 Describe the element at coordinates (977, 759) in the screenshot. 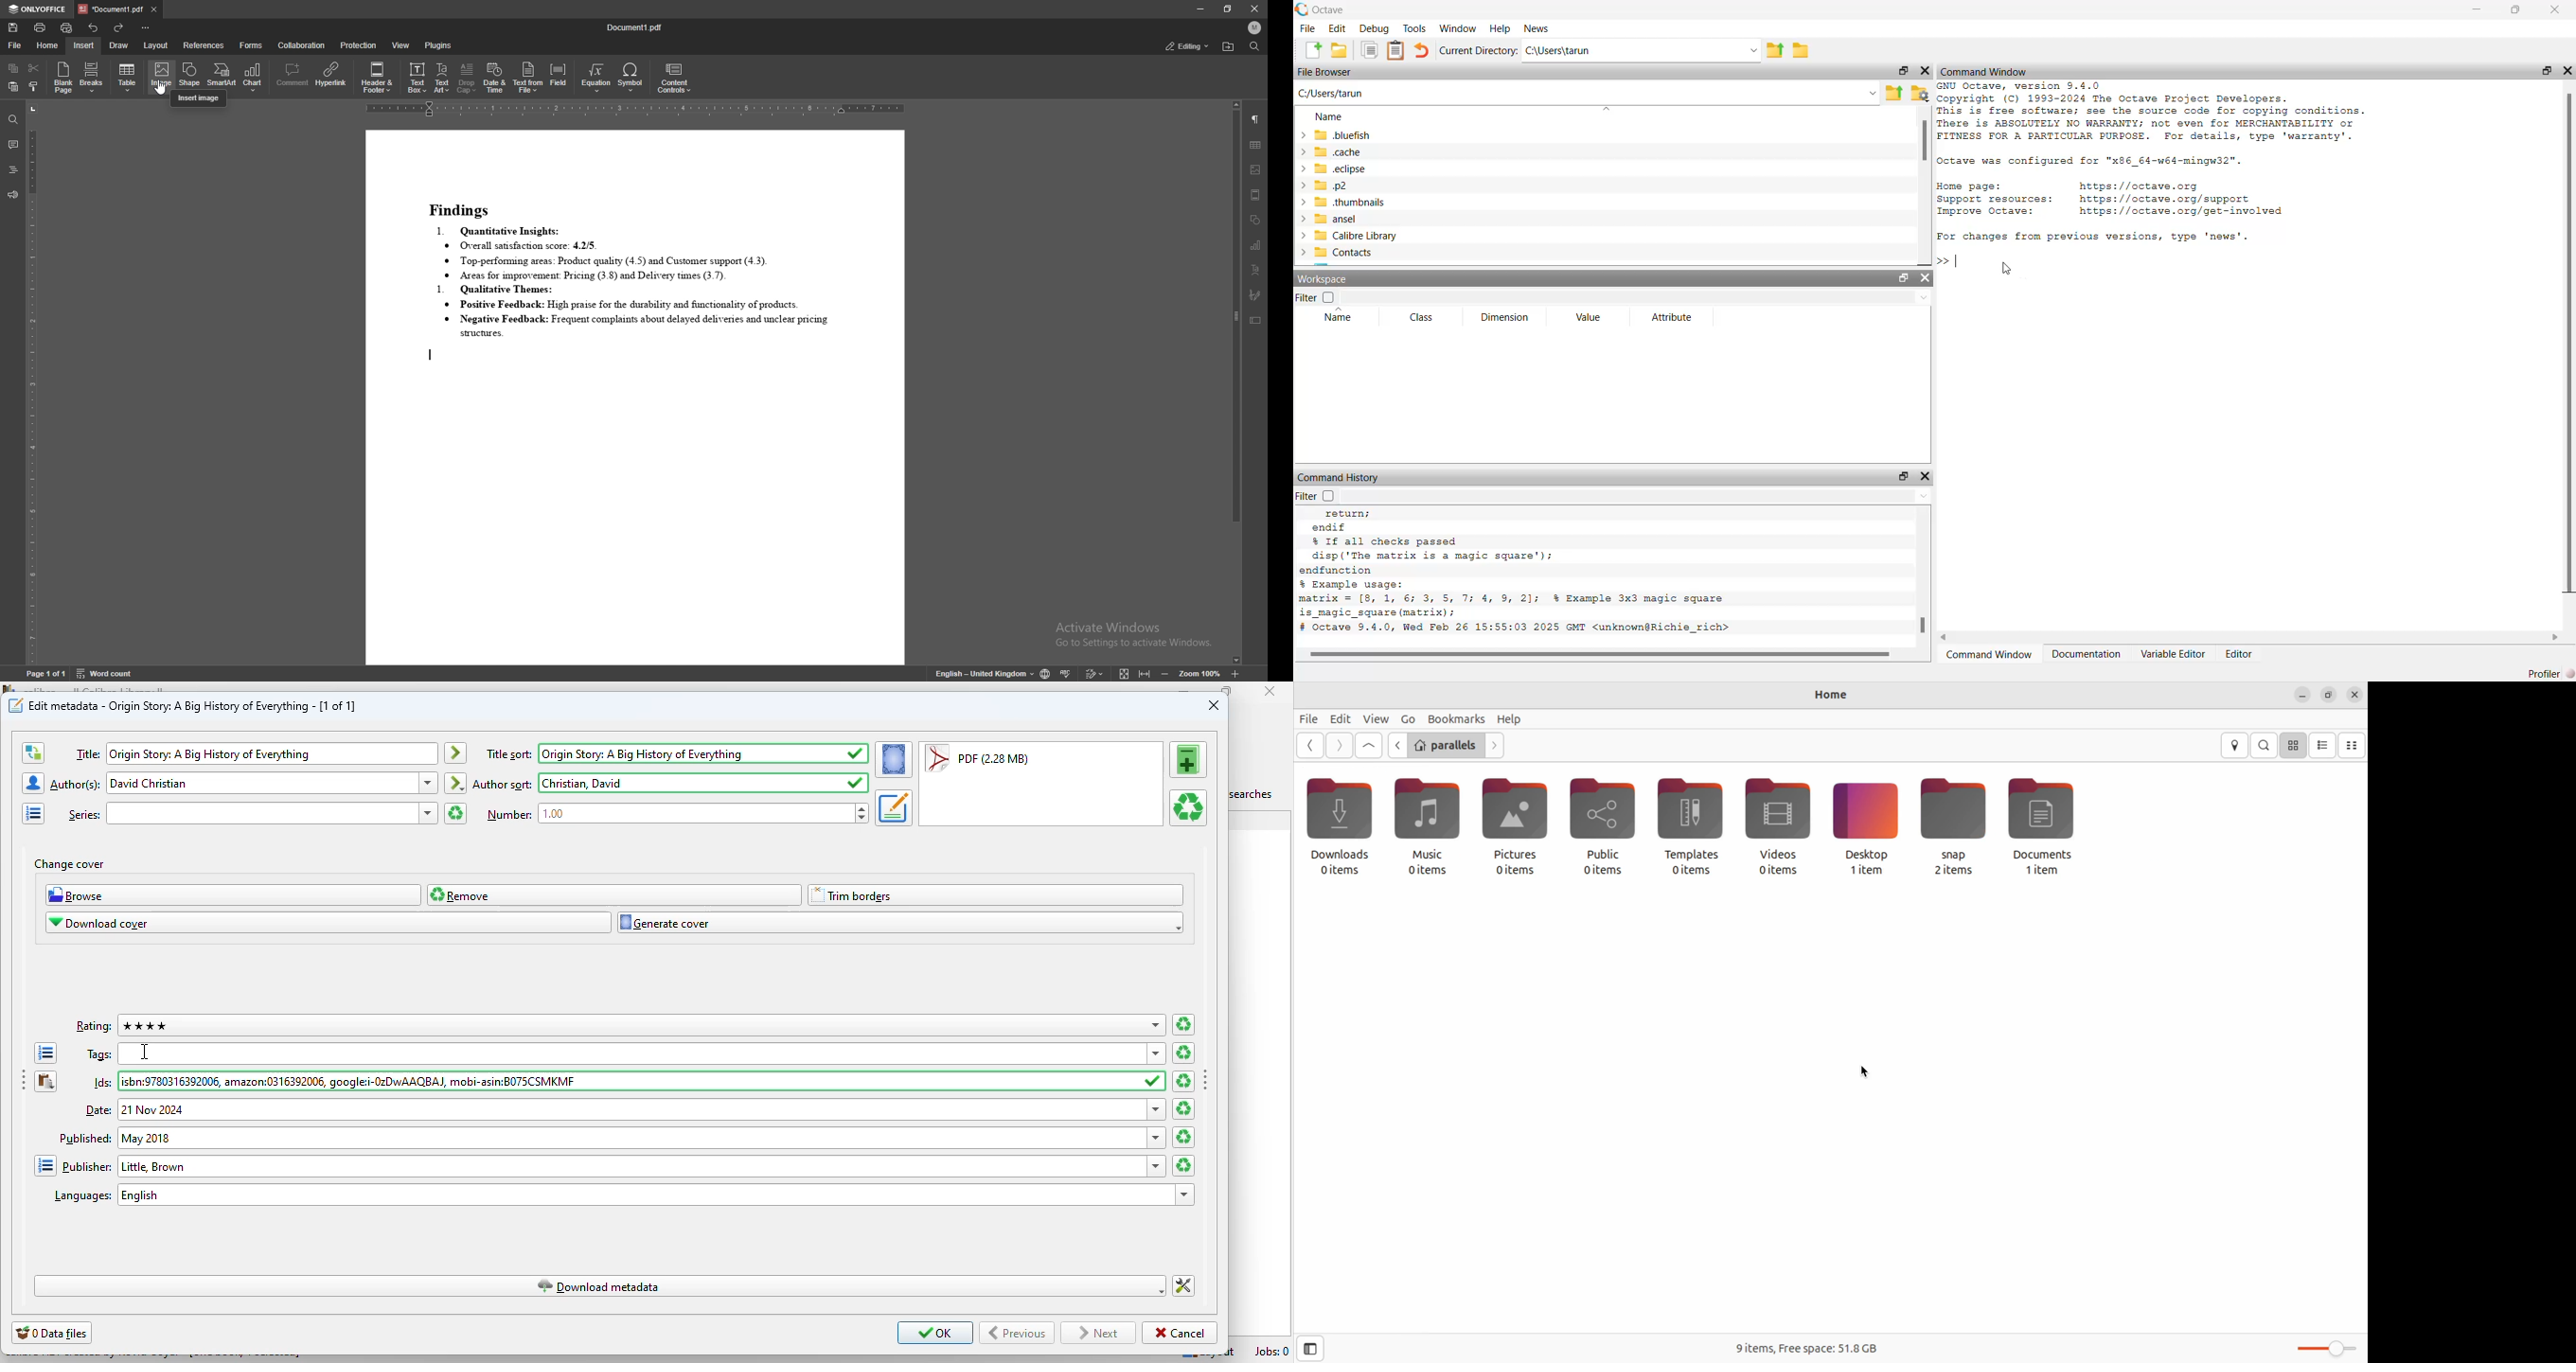

I see `PDF (2.28 MB)` at that location.